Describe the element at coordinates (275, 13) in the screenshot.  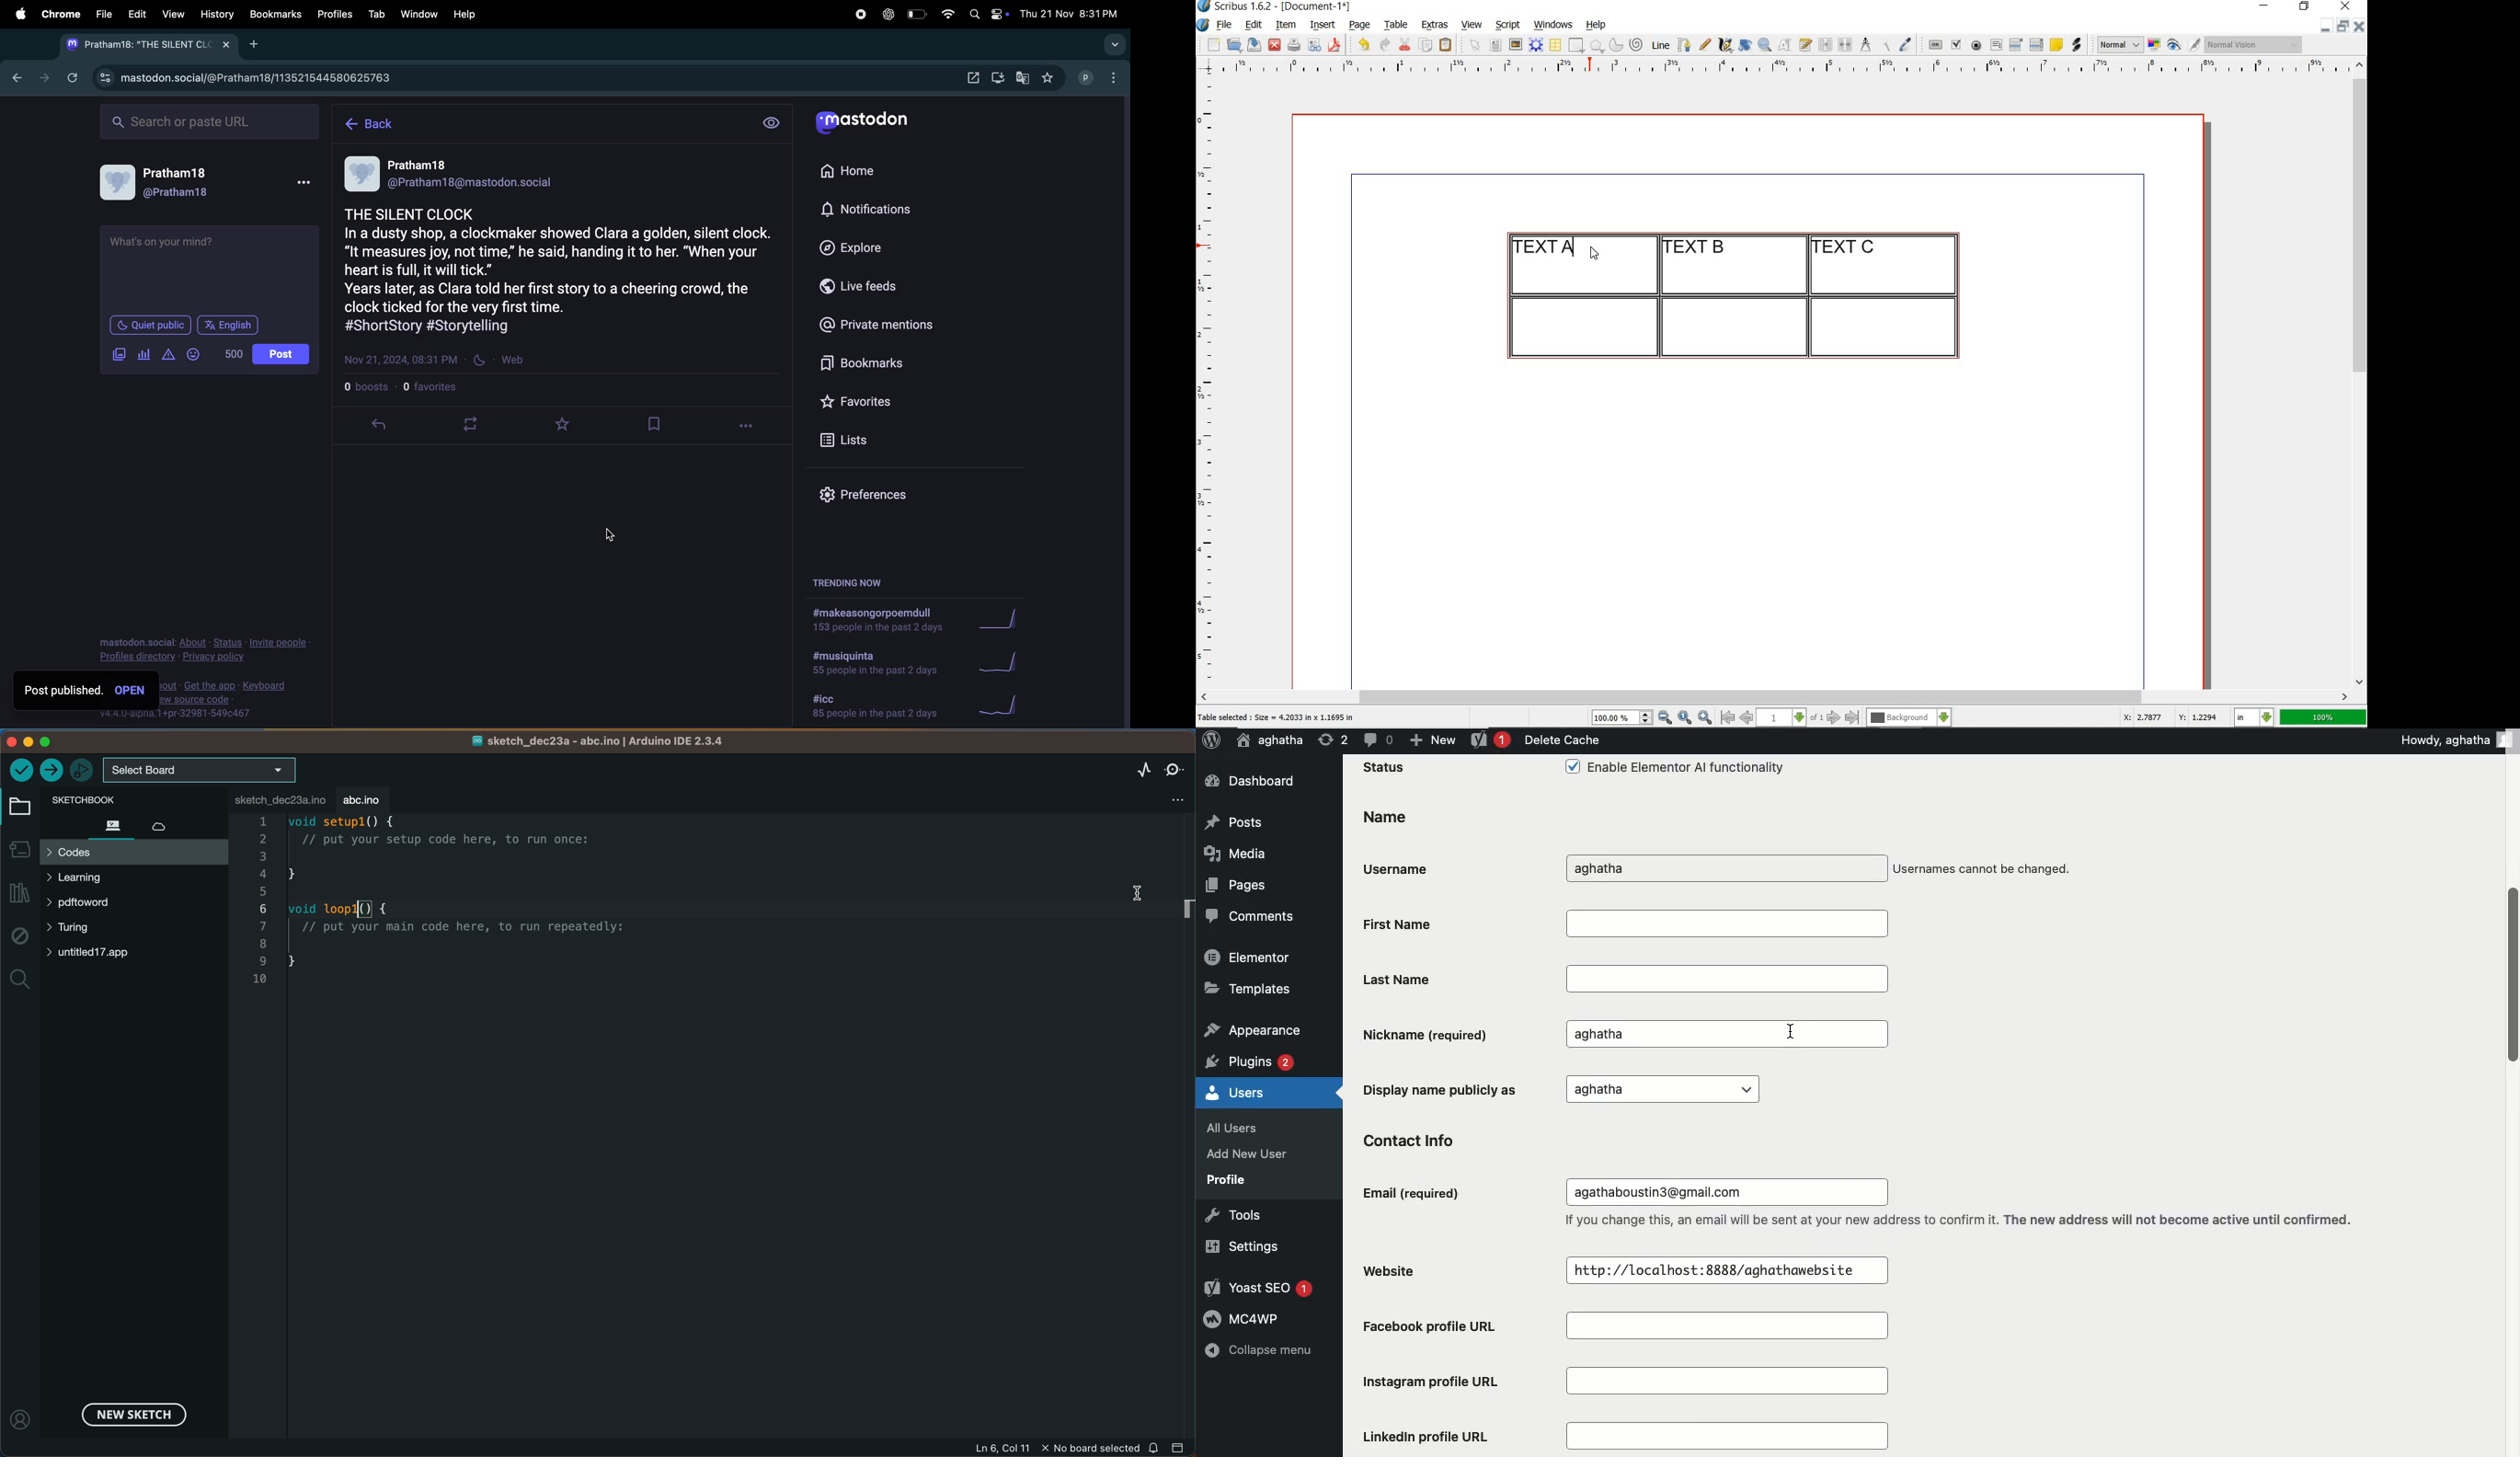
I see `book marks` at that location.